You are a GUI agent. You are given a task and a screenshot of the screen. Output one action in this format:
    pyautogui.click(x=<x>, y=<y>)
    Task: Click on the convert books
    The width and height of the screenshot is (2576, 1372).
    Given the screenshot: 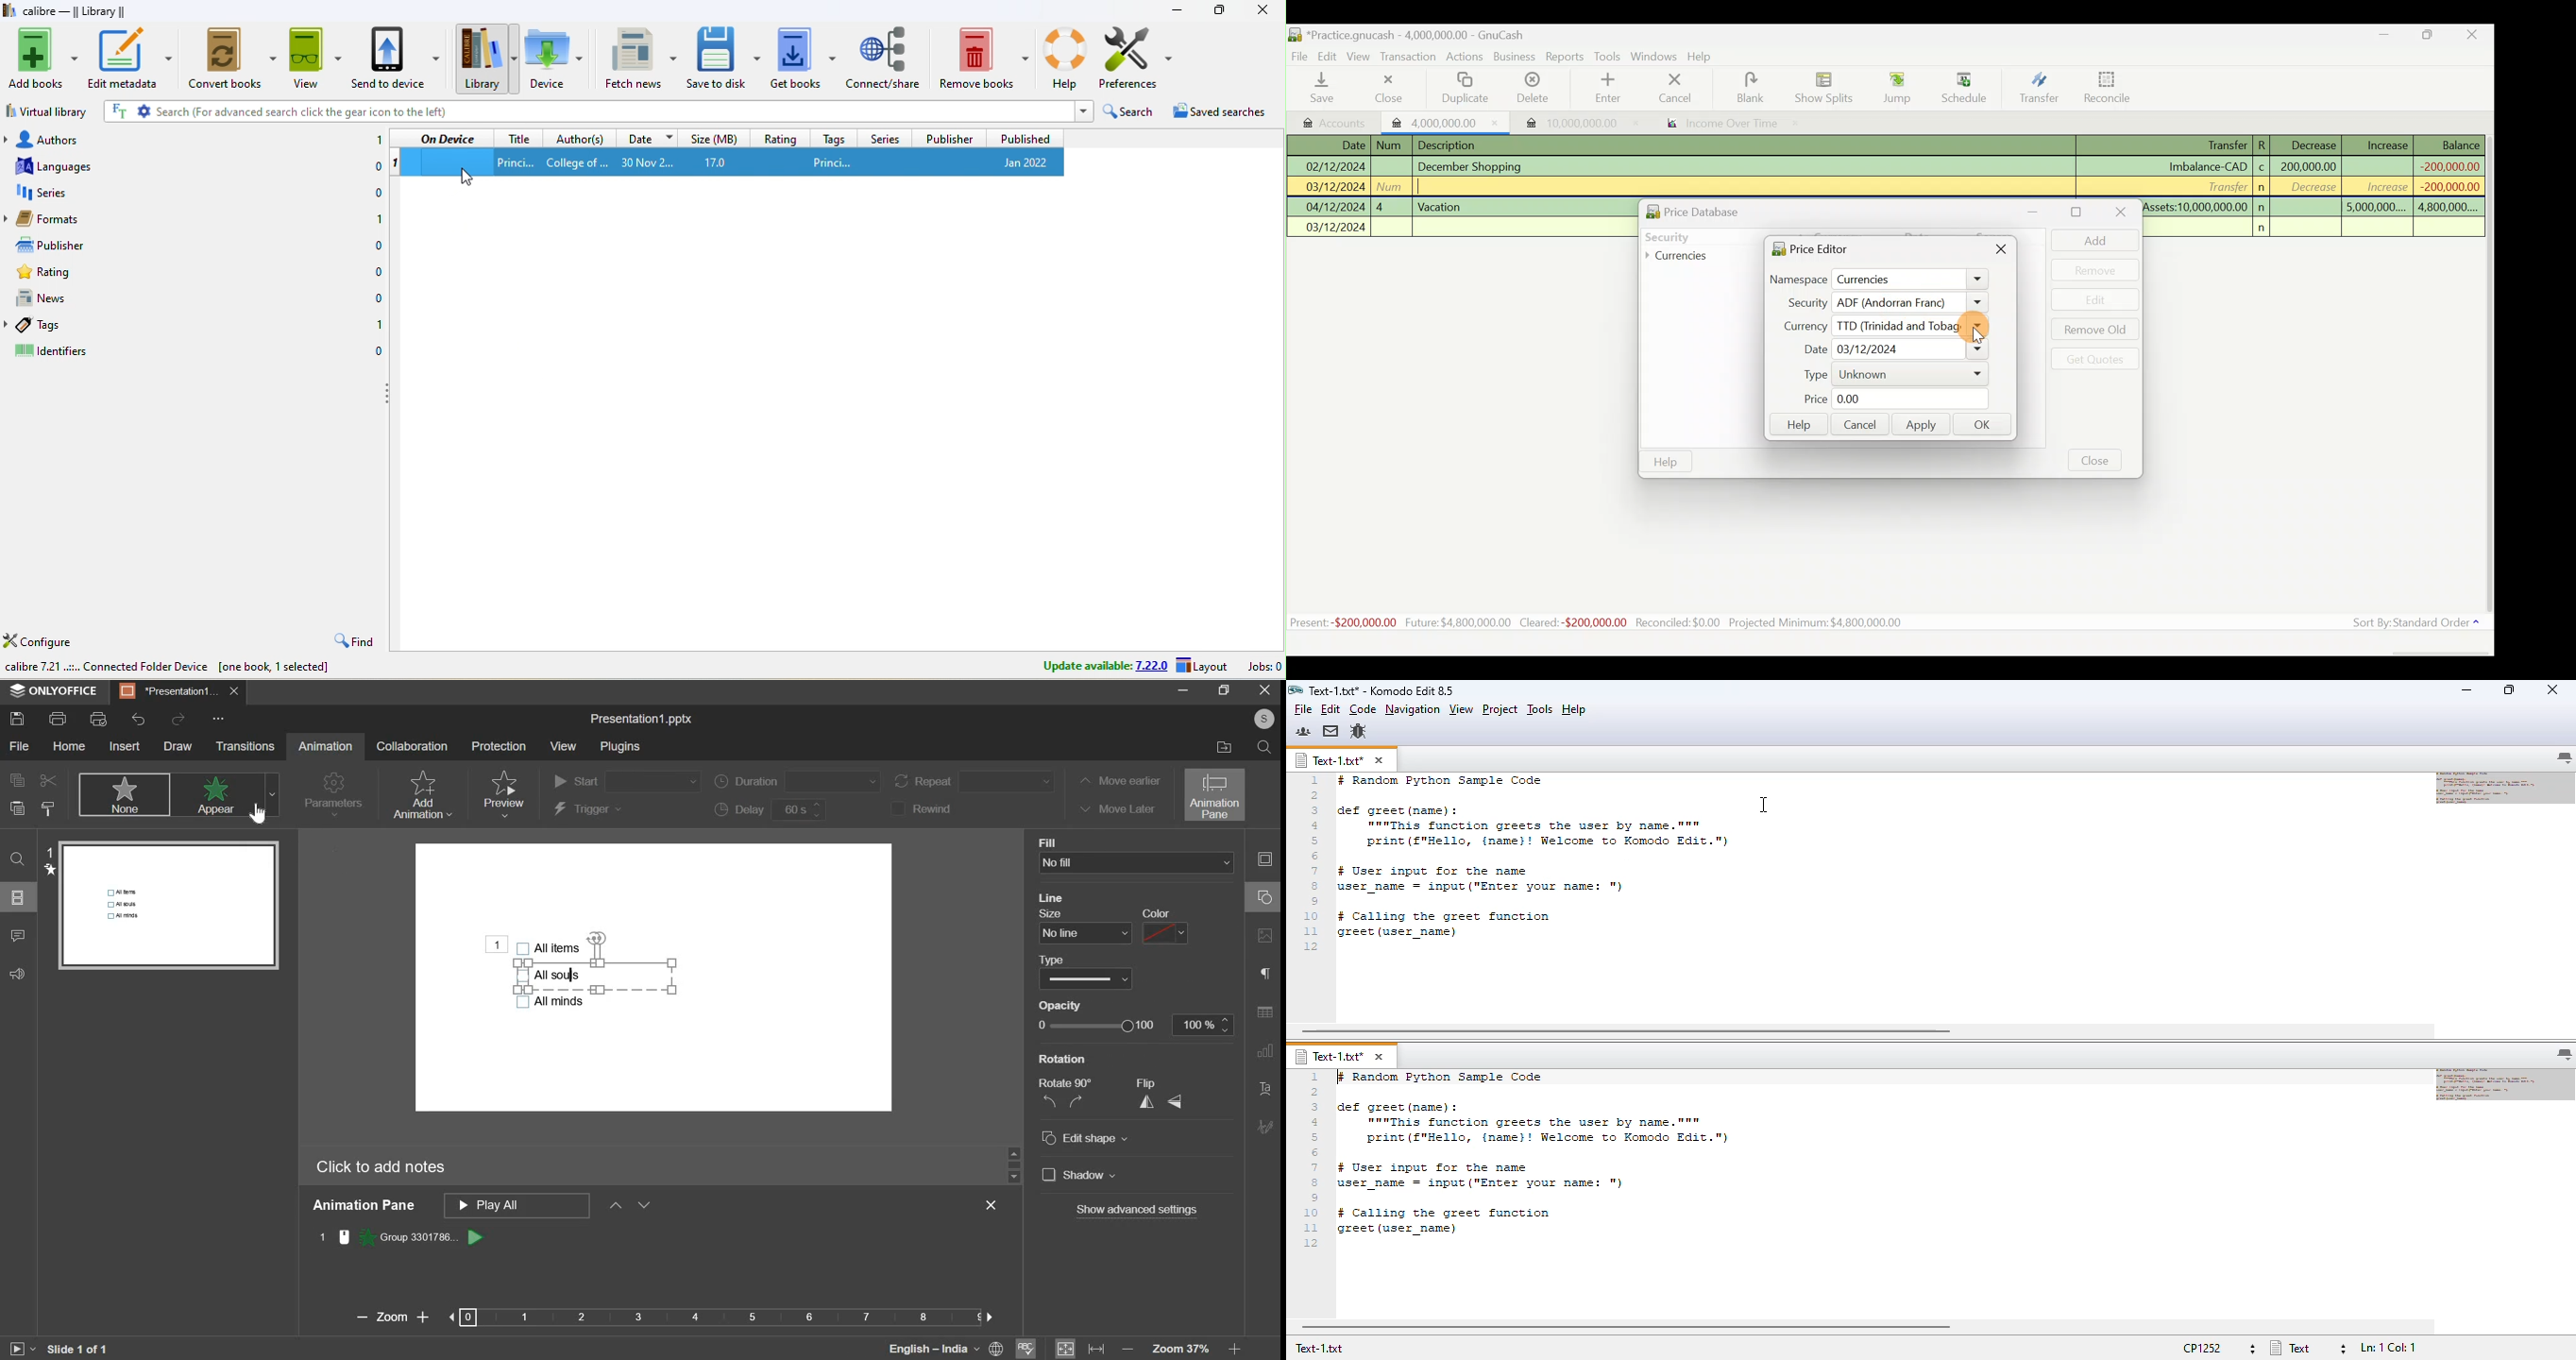 What is the action you would take?
    pyautogui.click(x=234, y=58)
    